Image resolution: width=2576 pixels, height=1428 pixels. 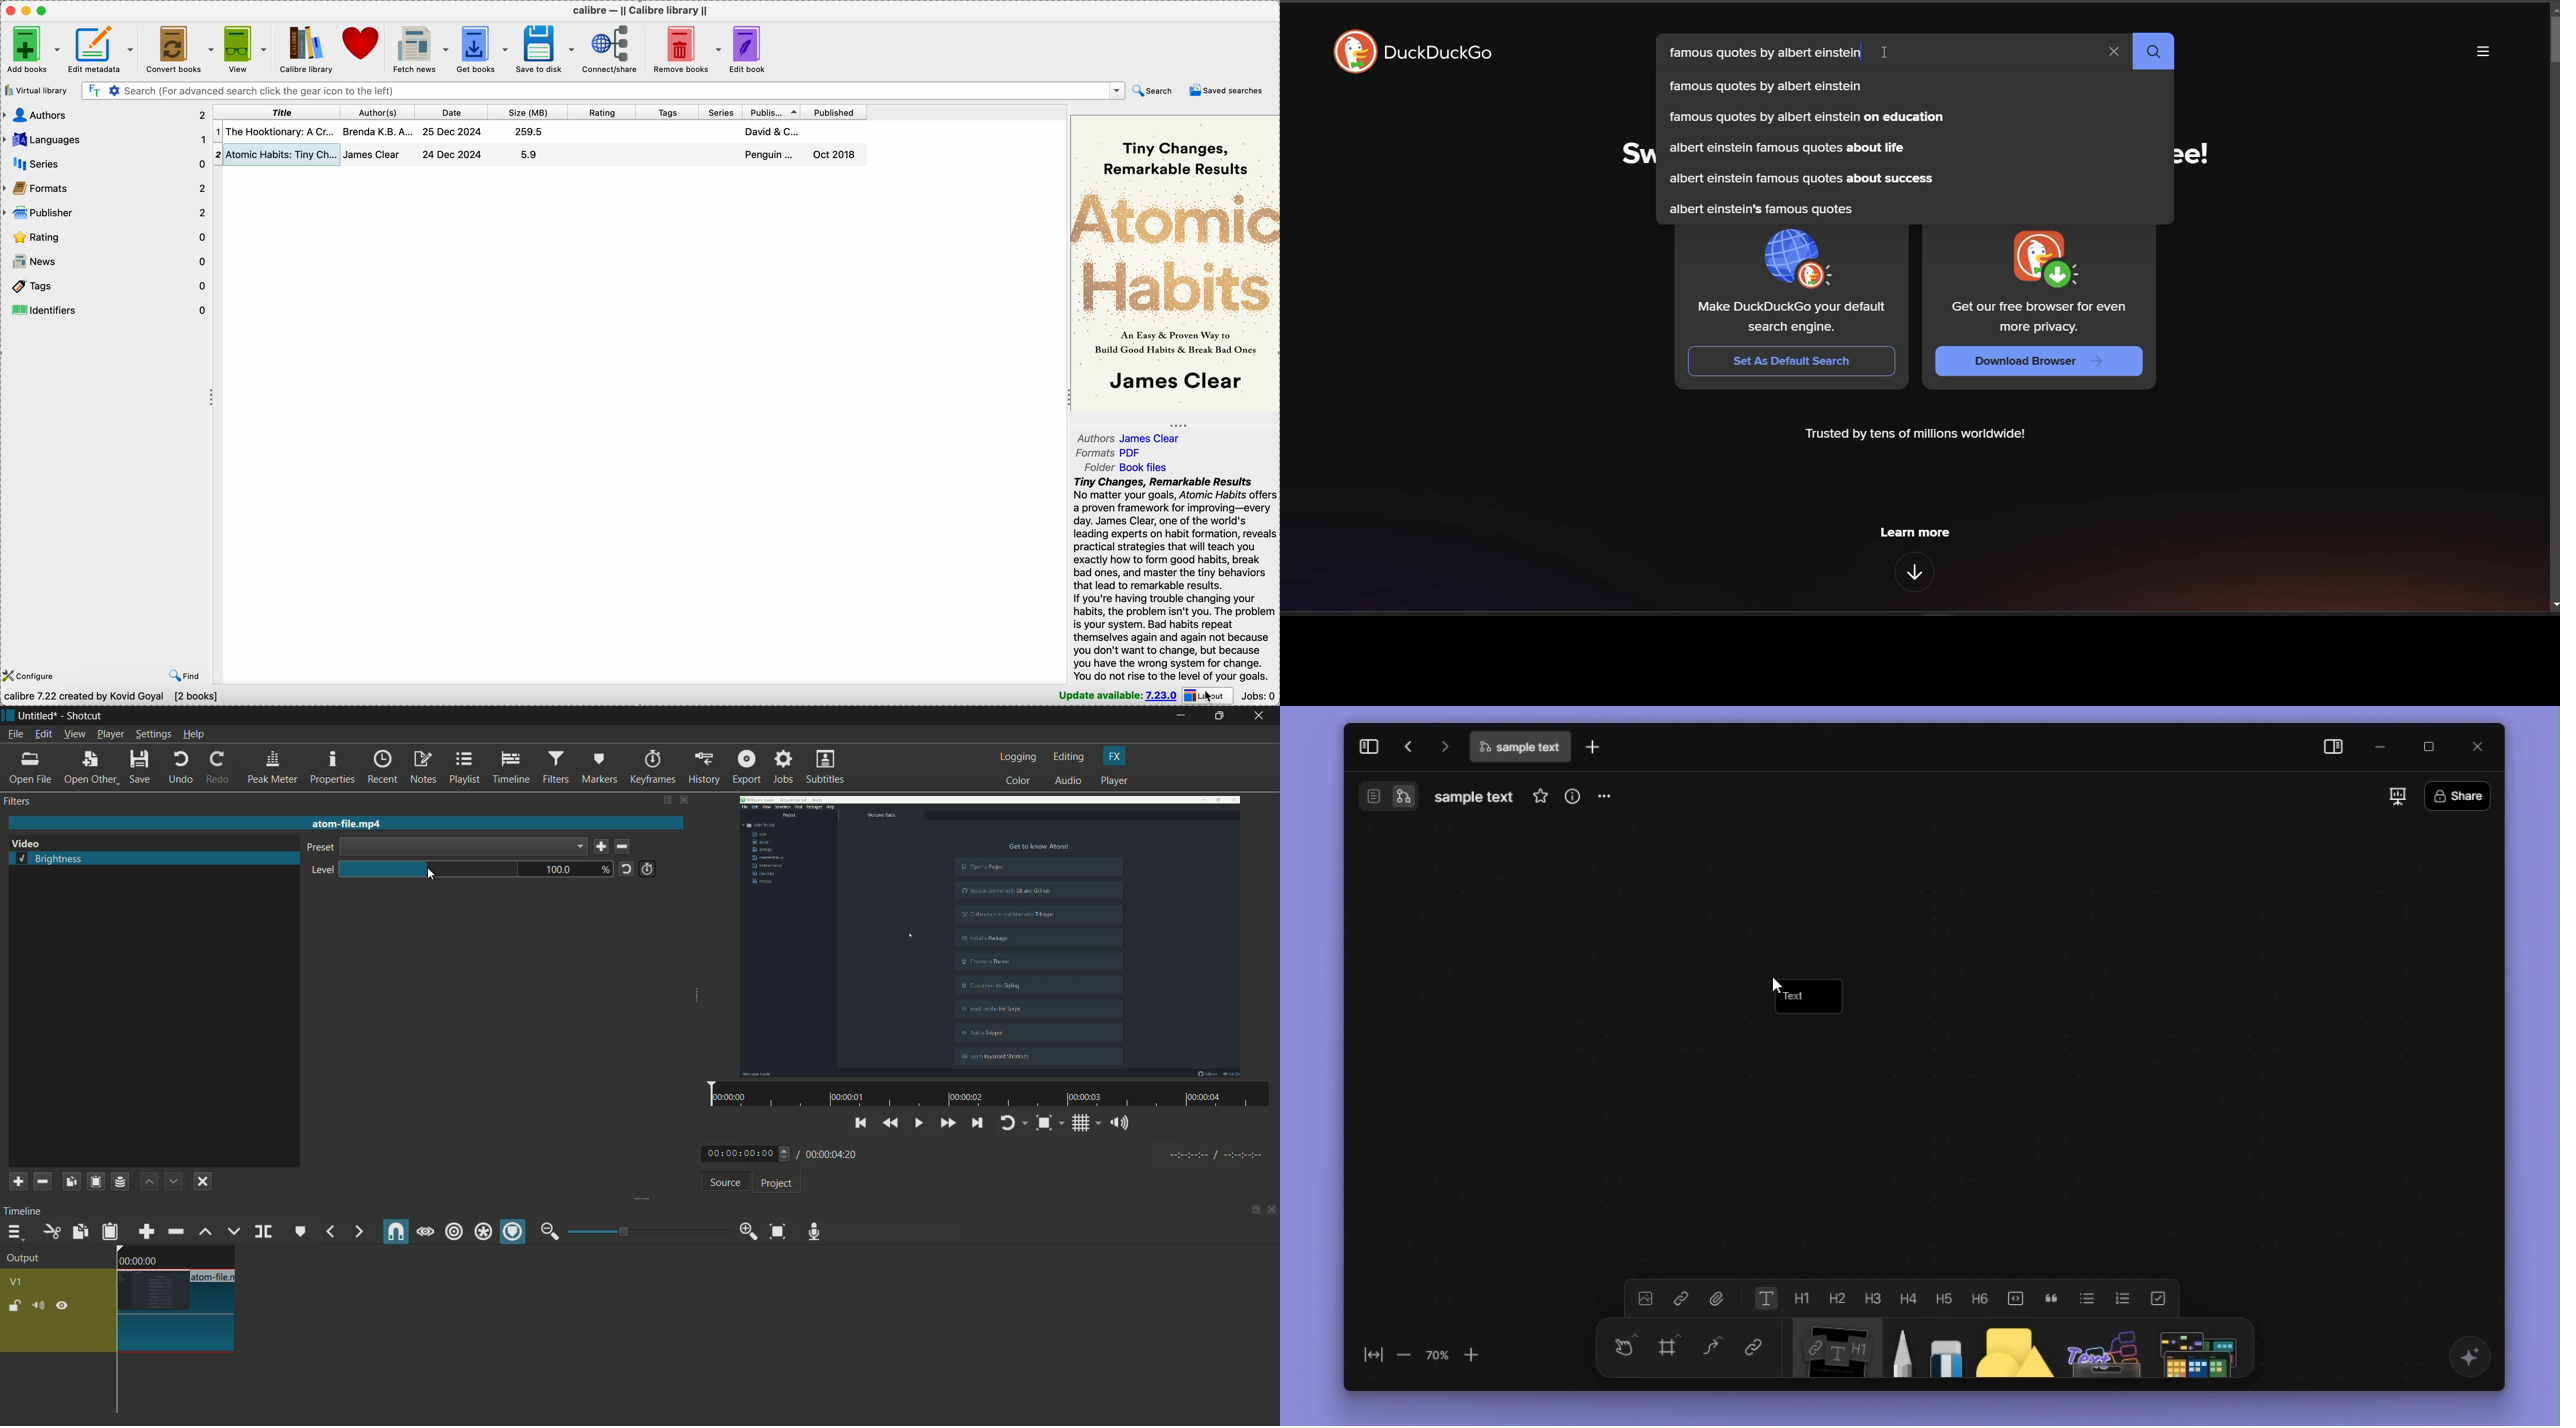 I want to click on show tabs, so click(x=666, y=801).